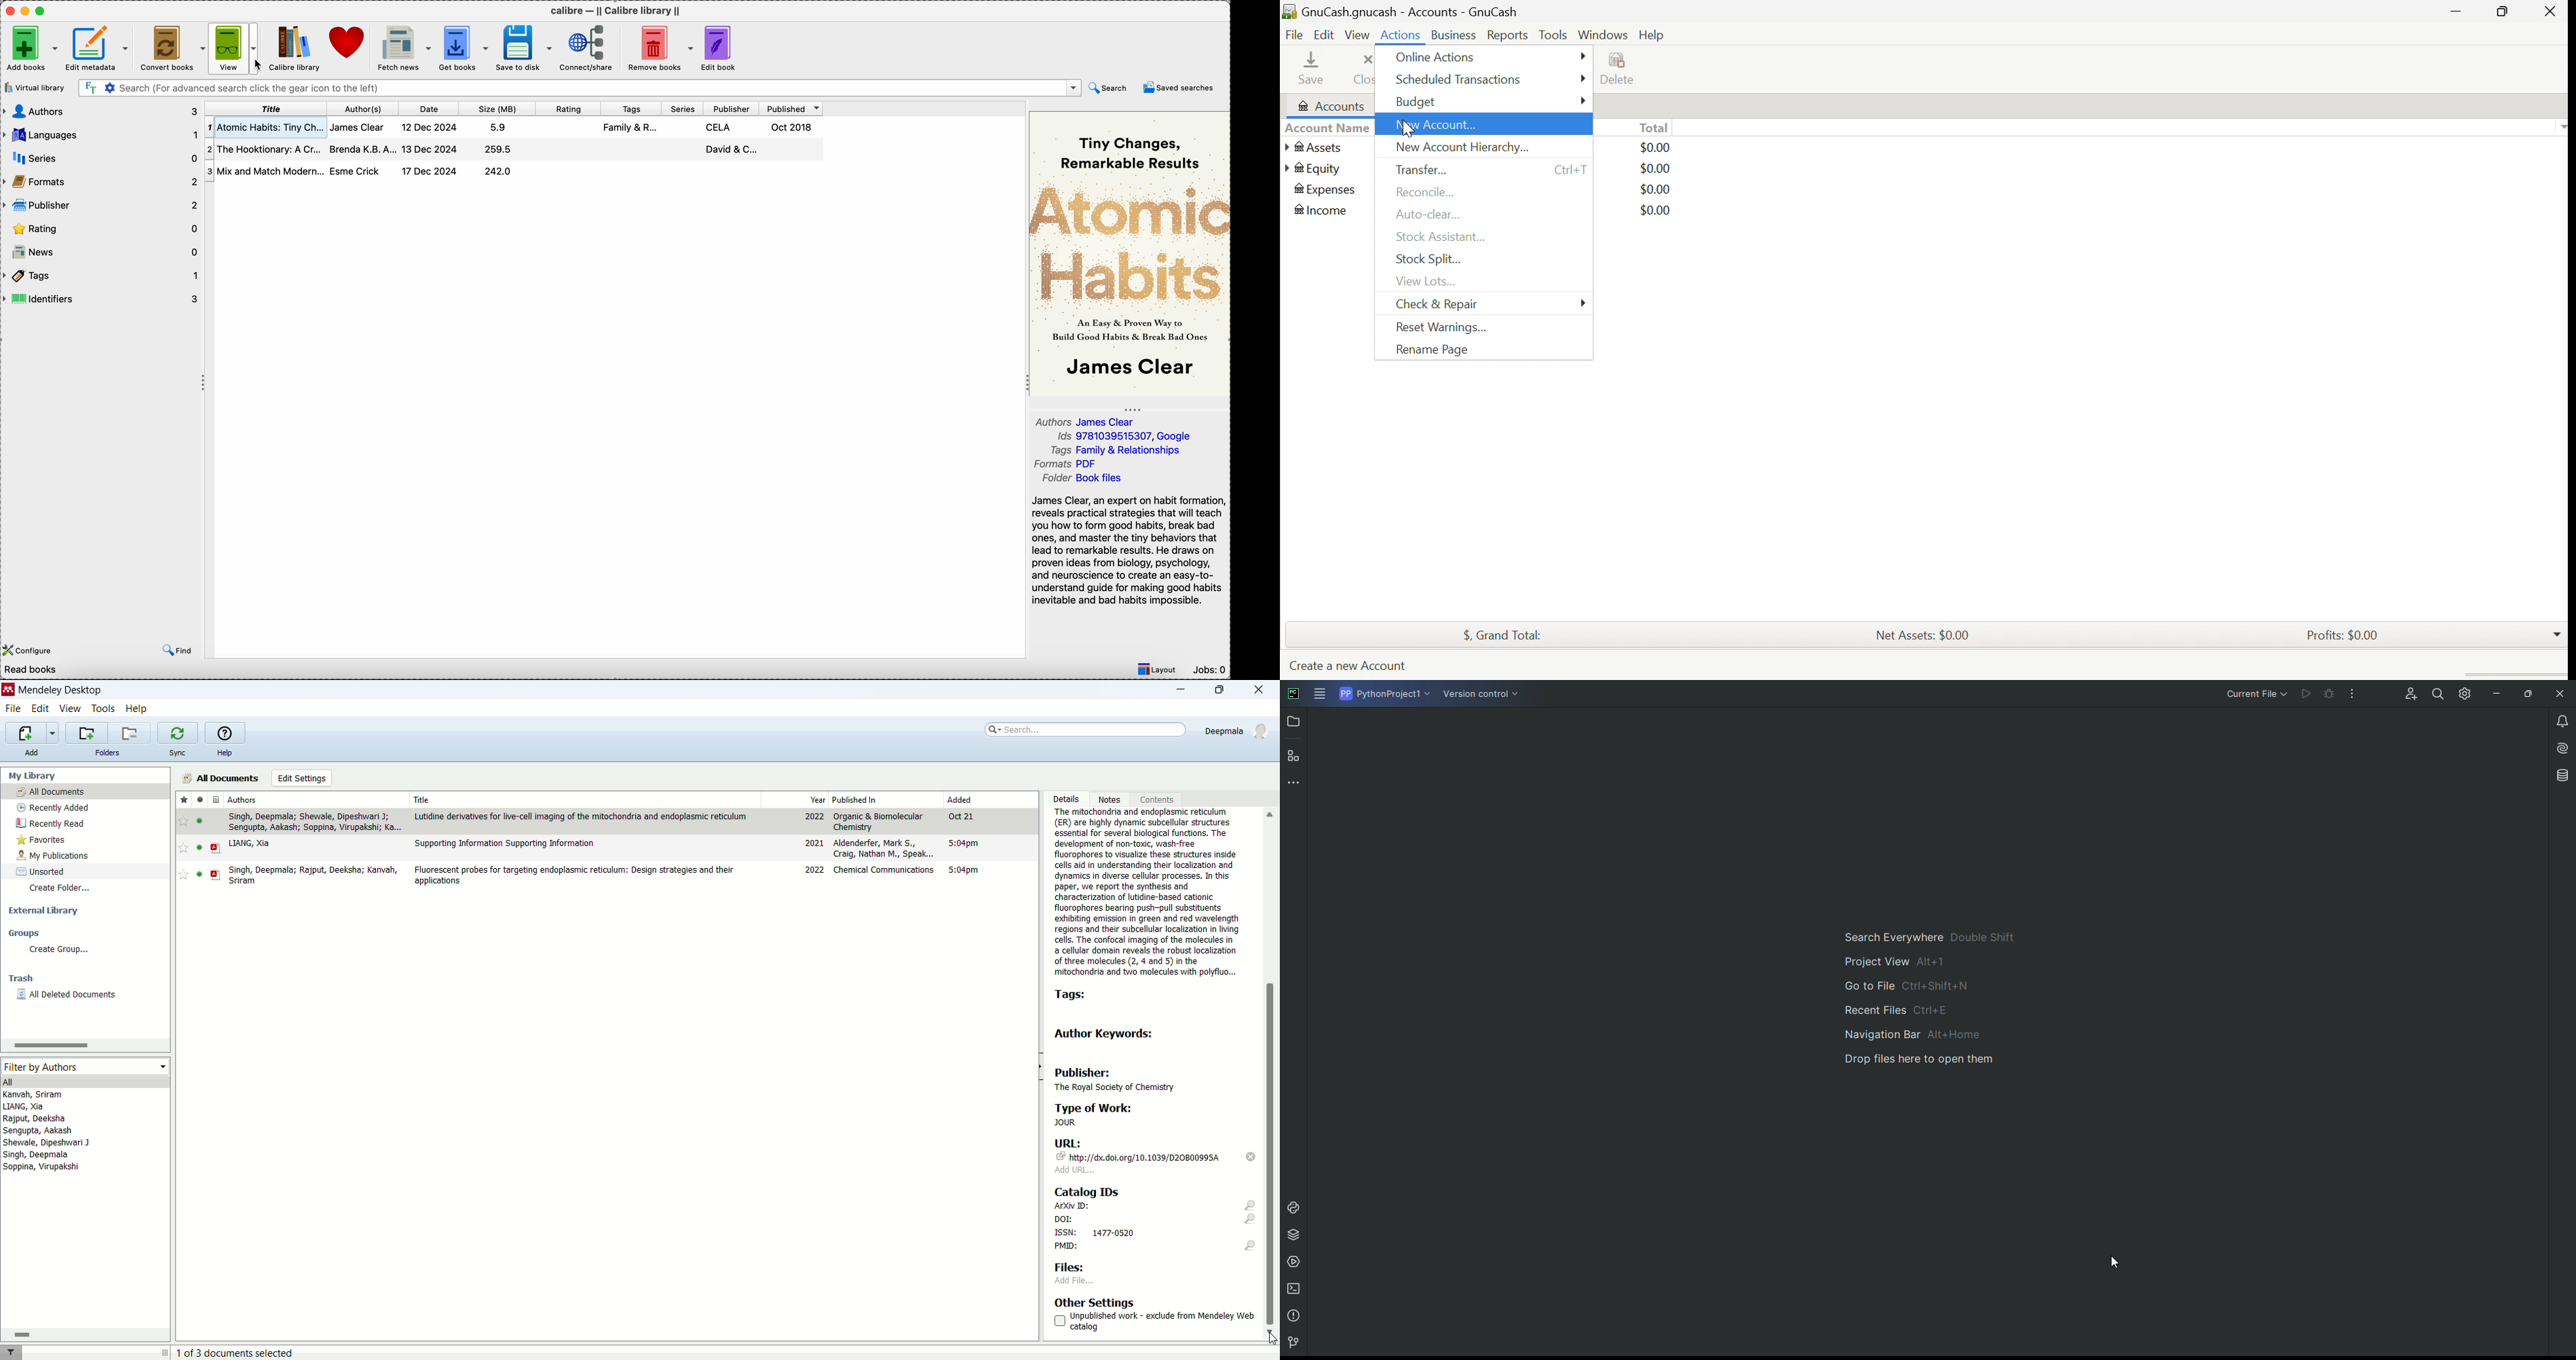  What do you see at coordinates (129, 733) in the screenshot?
I see `remove current folder` at bounding box center [129, 733].